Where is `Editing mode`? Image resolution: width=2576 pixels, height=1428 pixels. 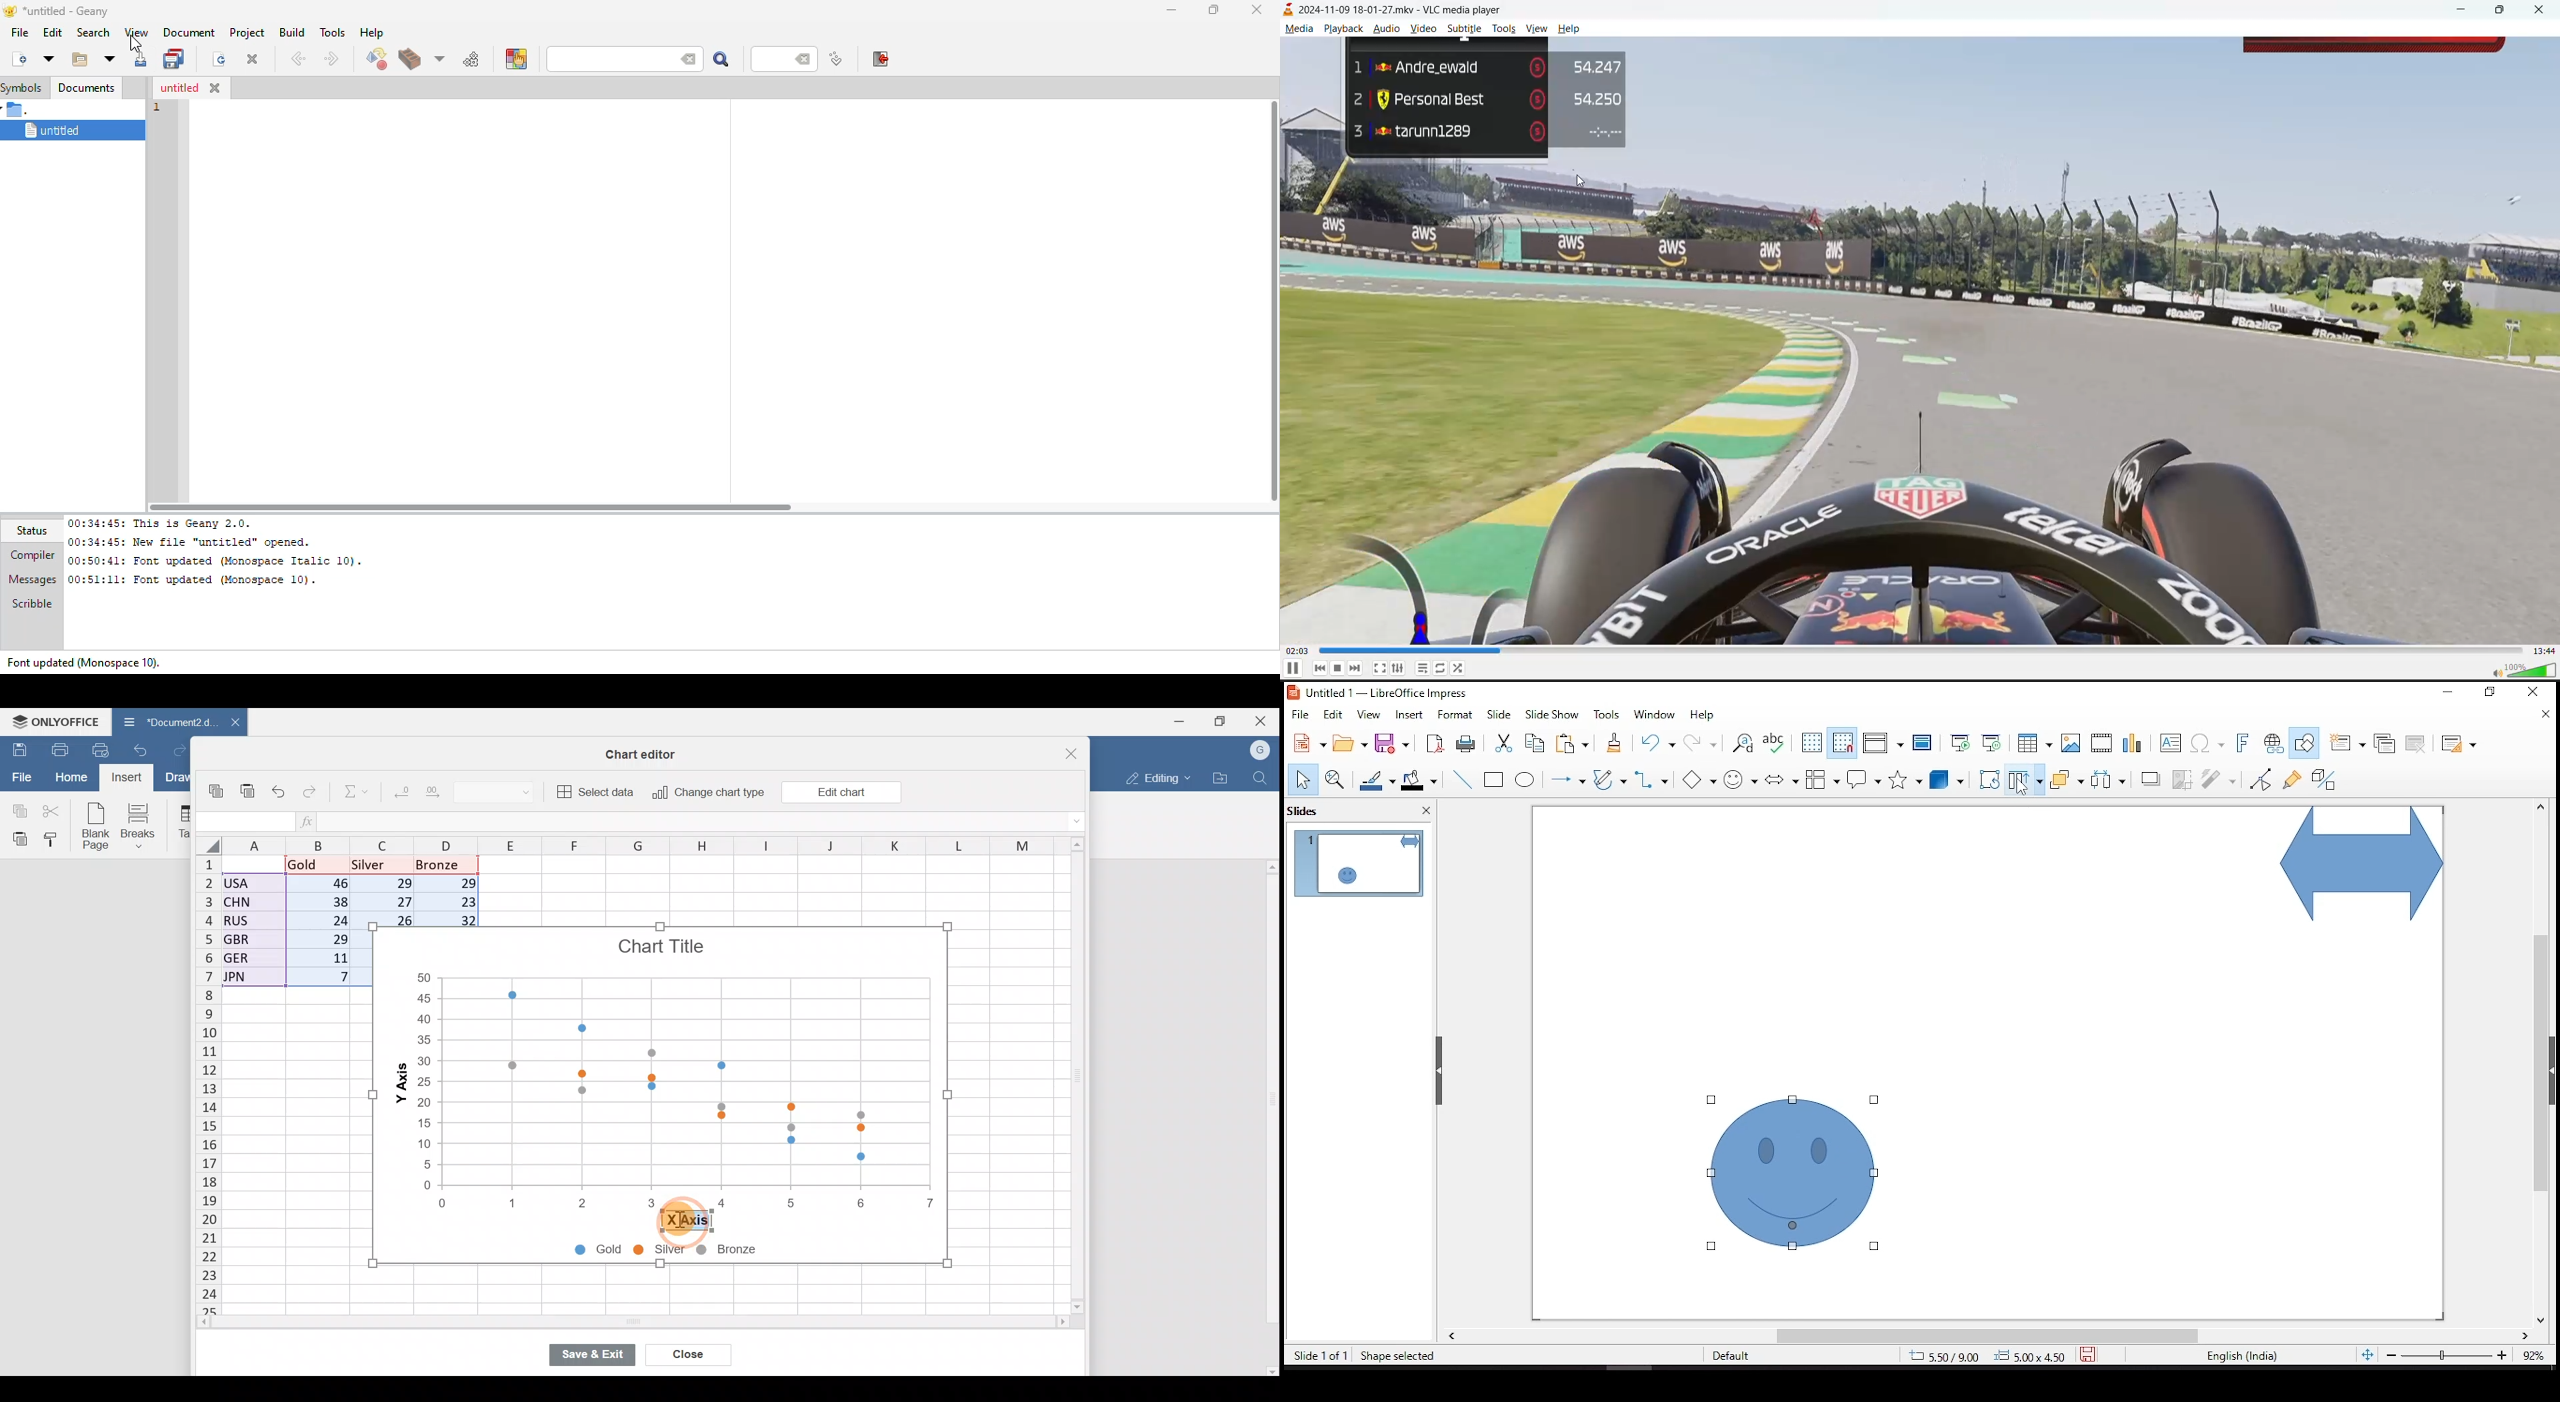 Editing mode is located at coordinates (1155, 778).